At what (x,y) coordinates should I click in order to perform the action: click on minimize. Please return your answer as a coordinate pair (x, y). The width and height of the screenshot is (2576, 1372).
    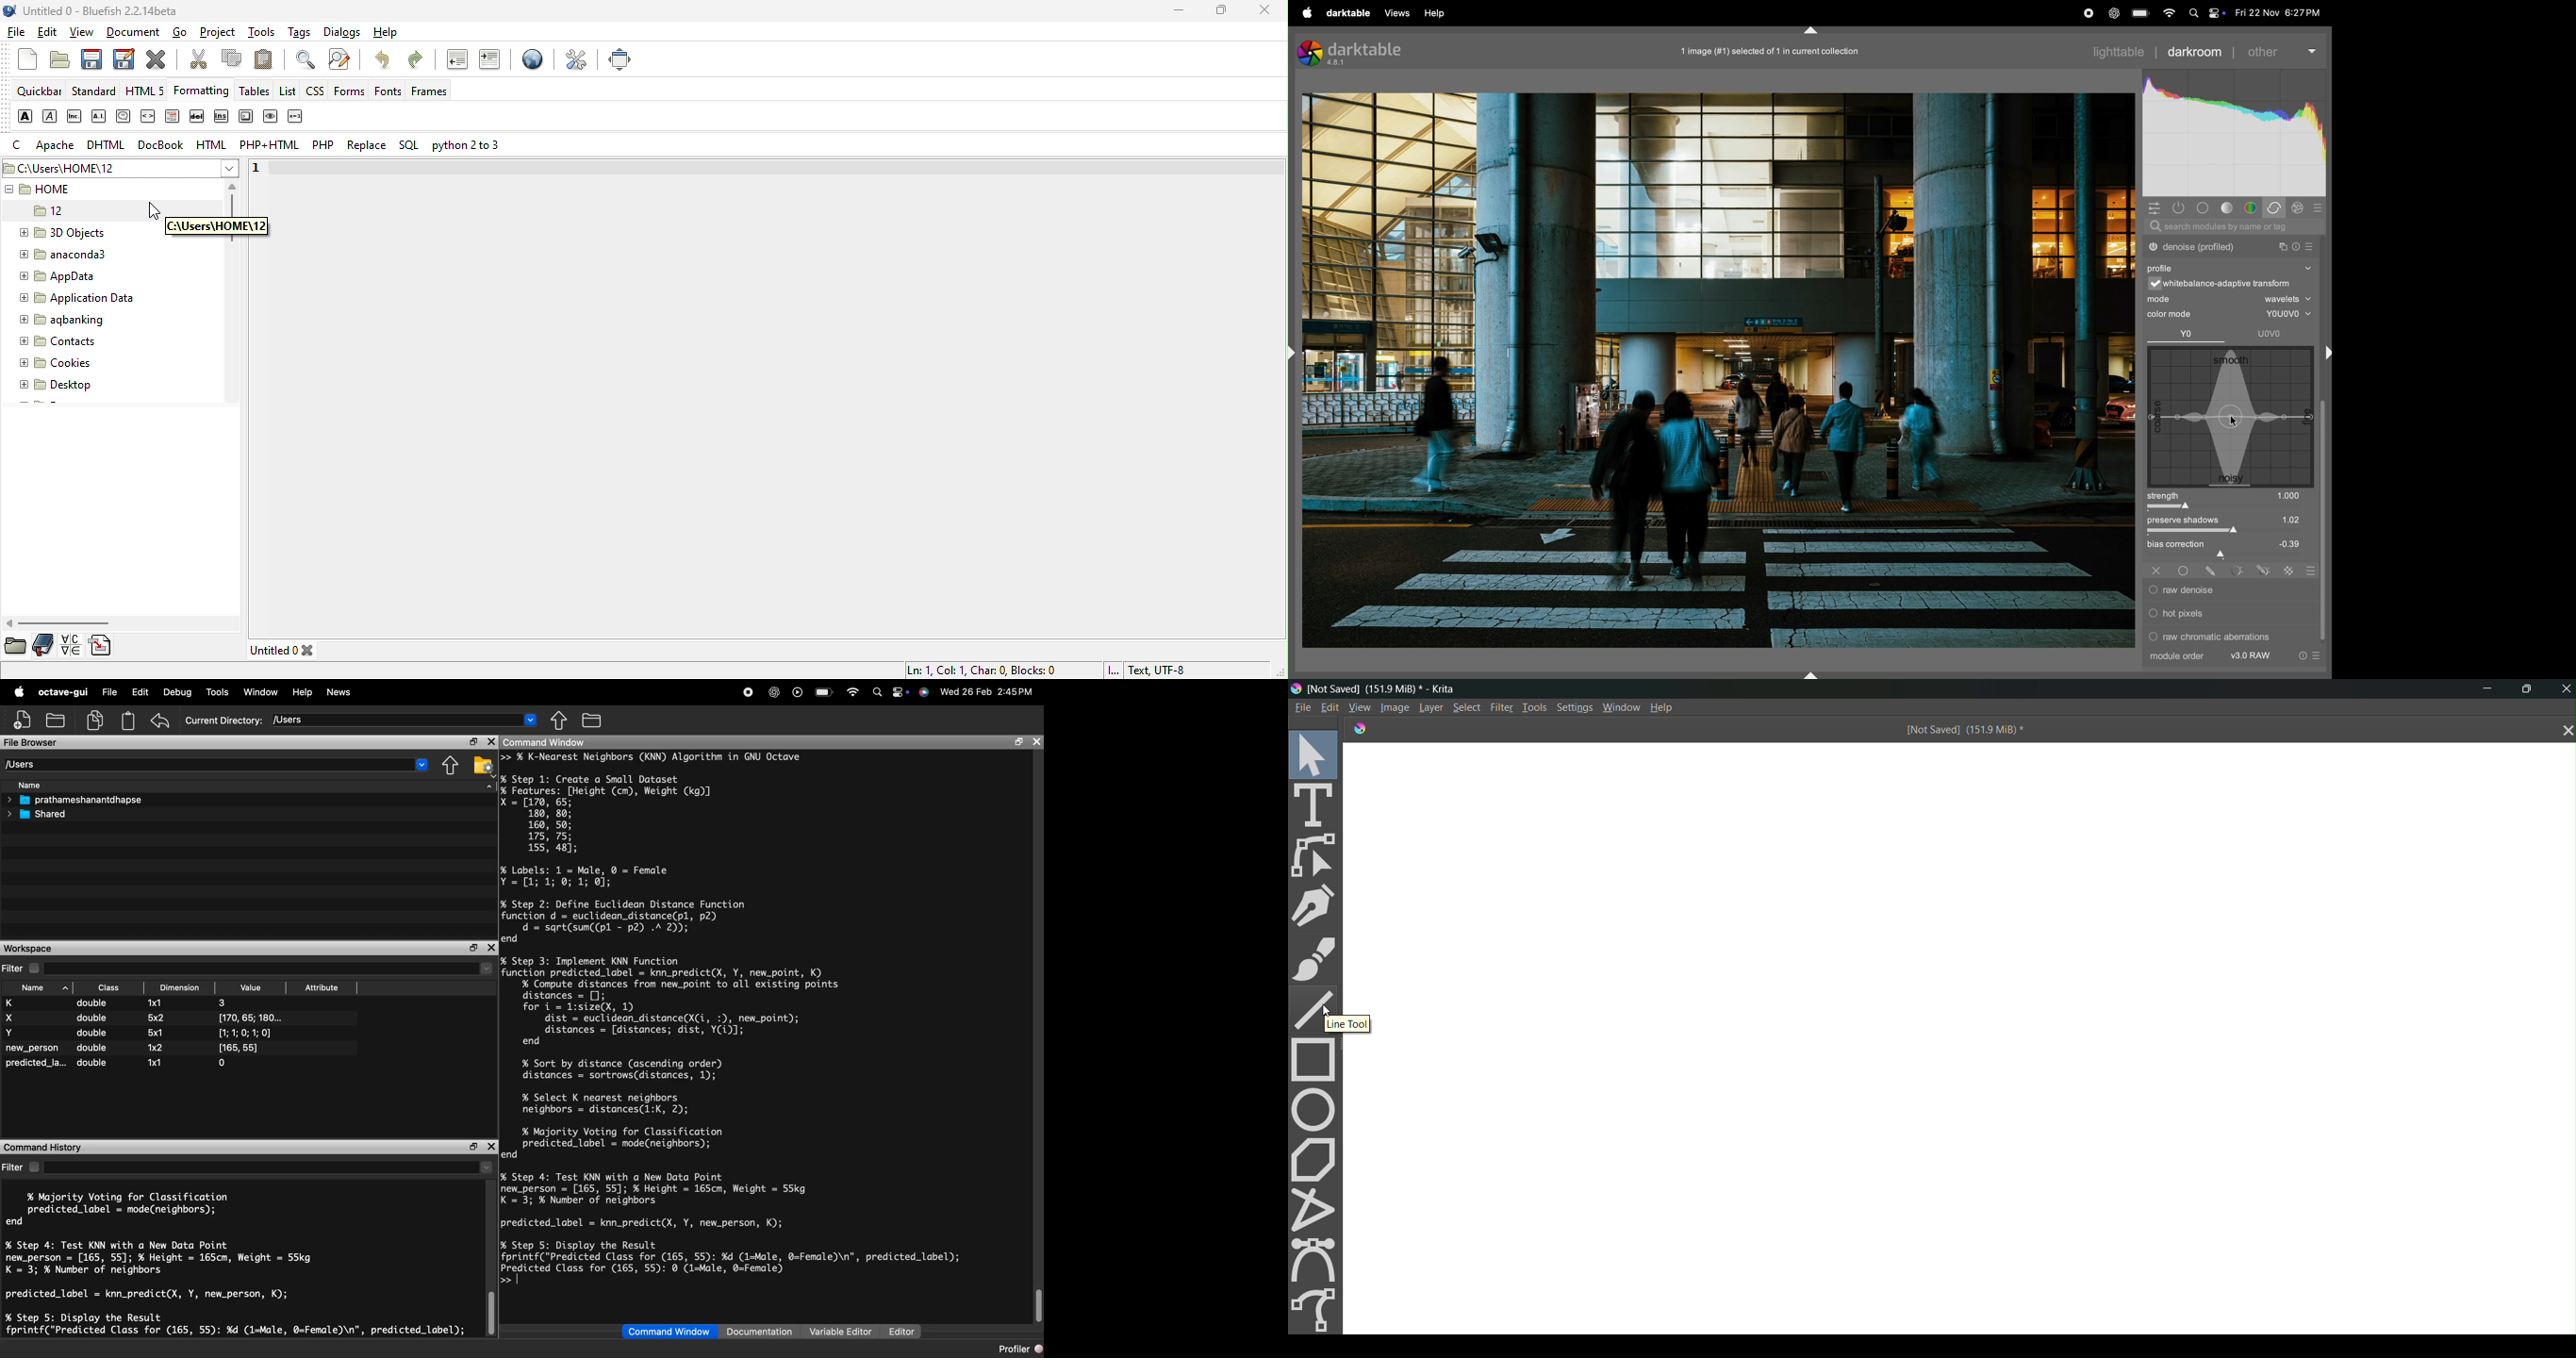
    Looking at the image, I should click on (1182, 13).